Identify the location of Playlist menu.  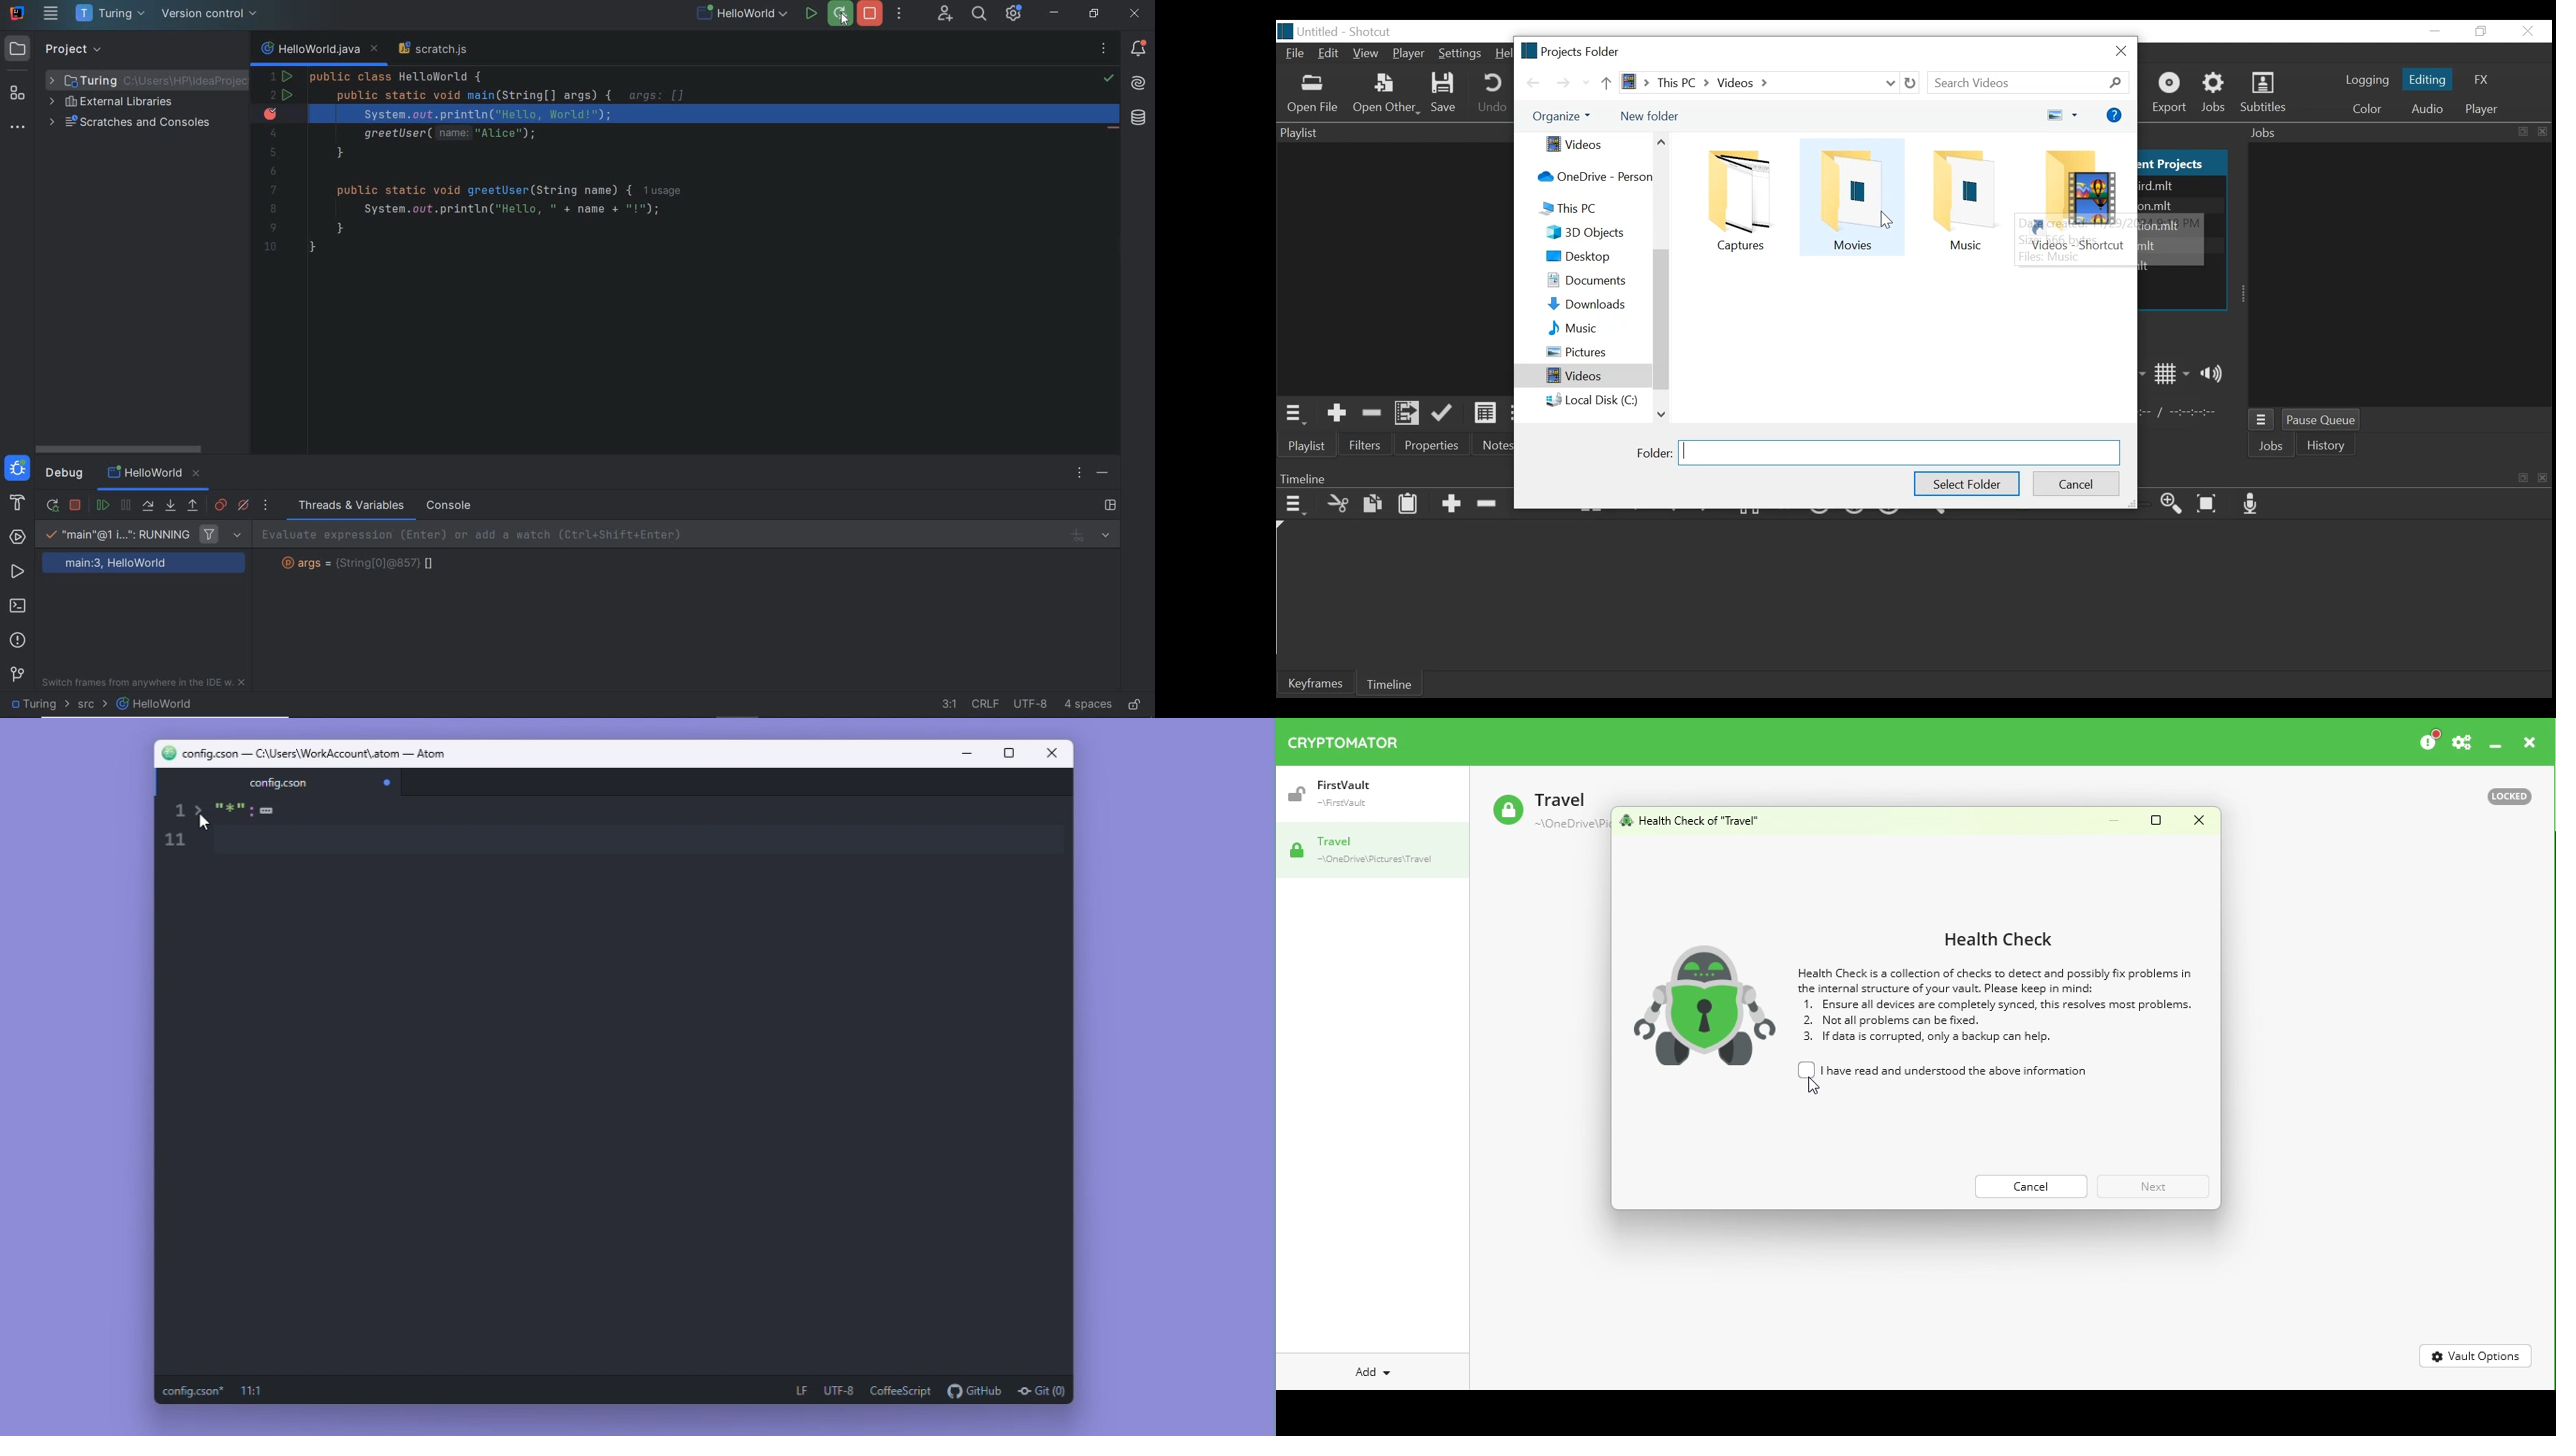
(1313, 446).